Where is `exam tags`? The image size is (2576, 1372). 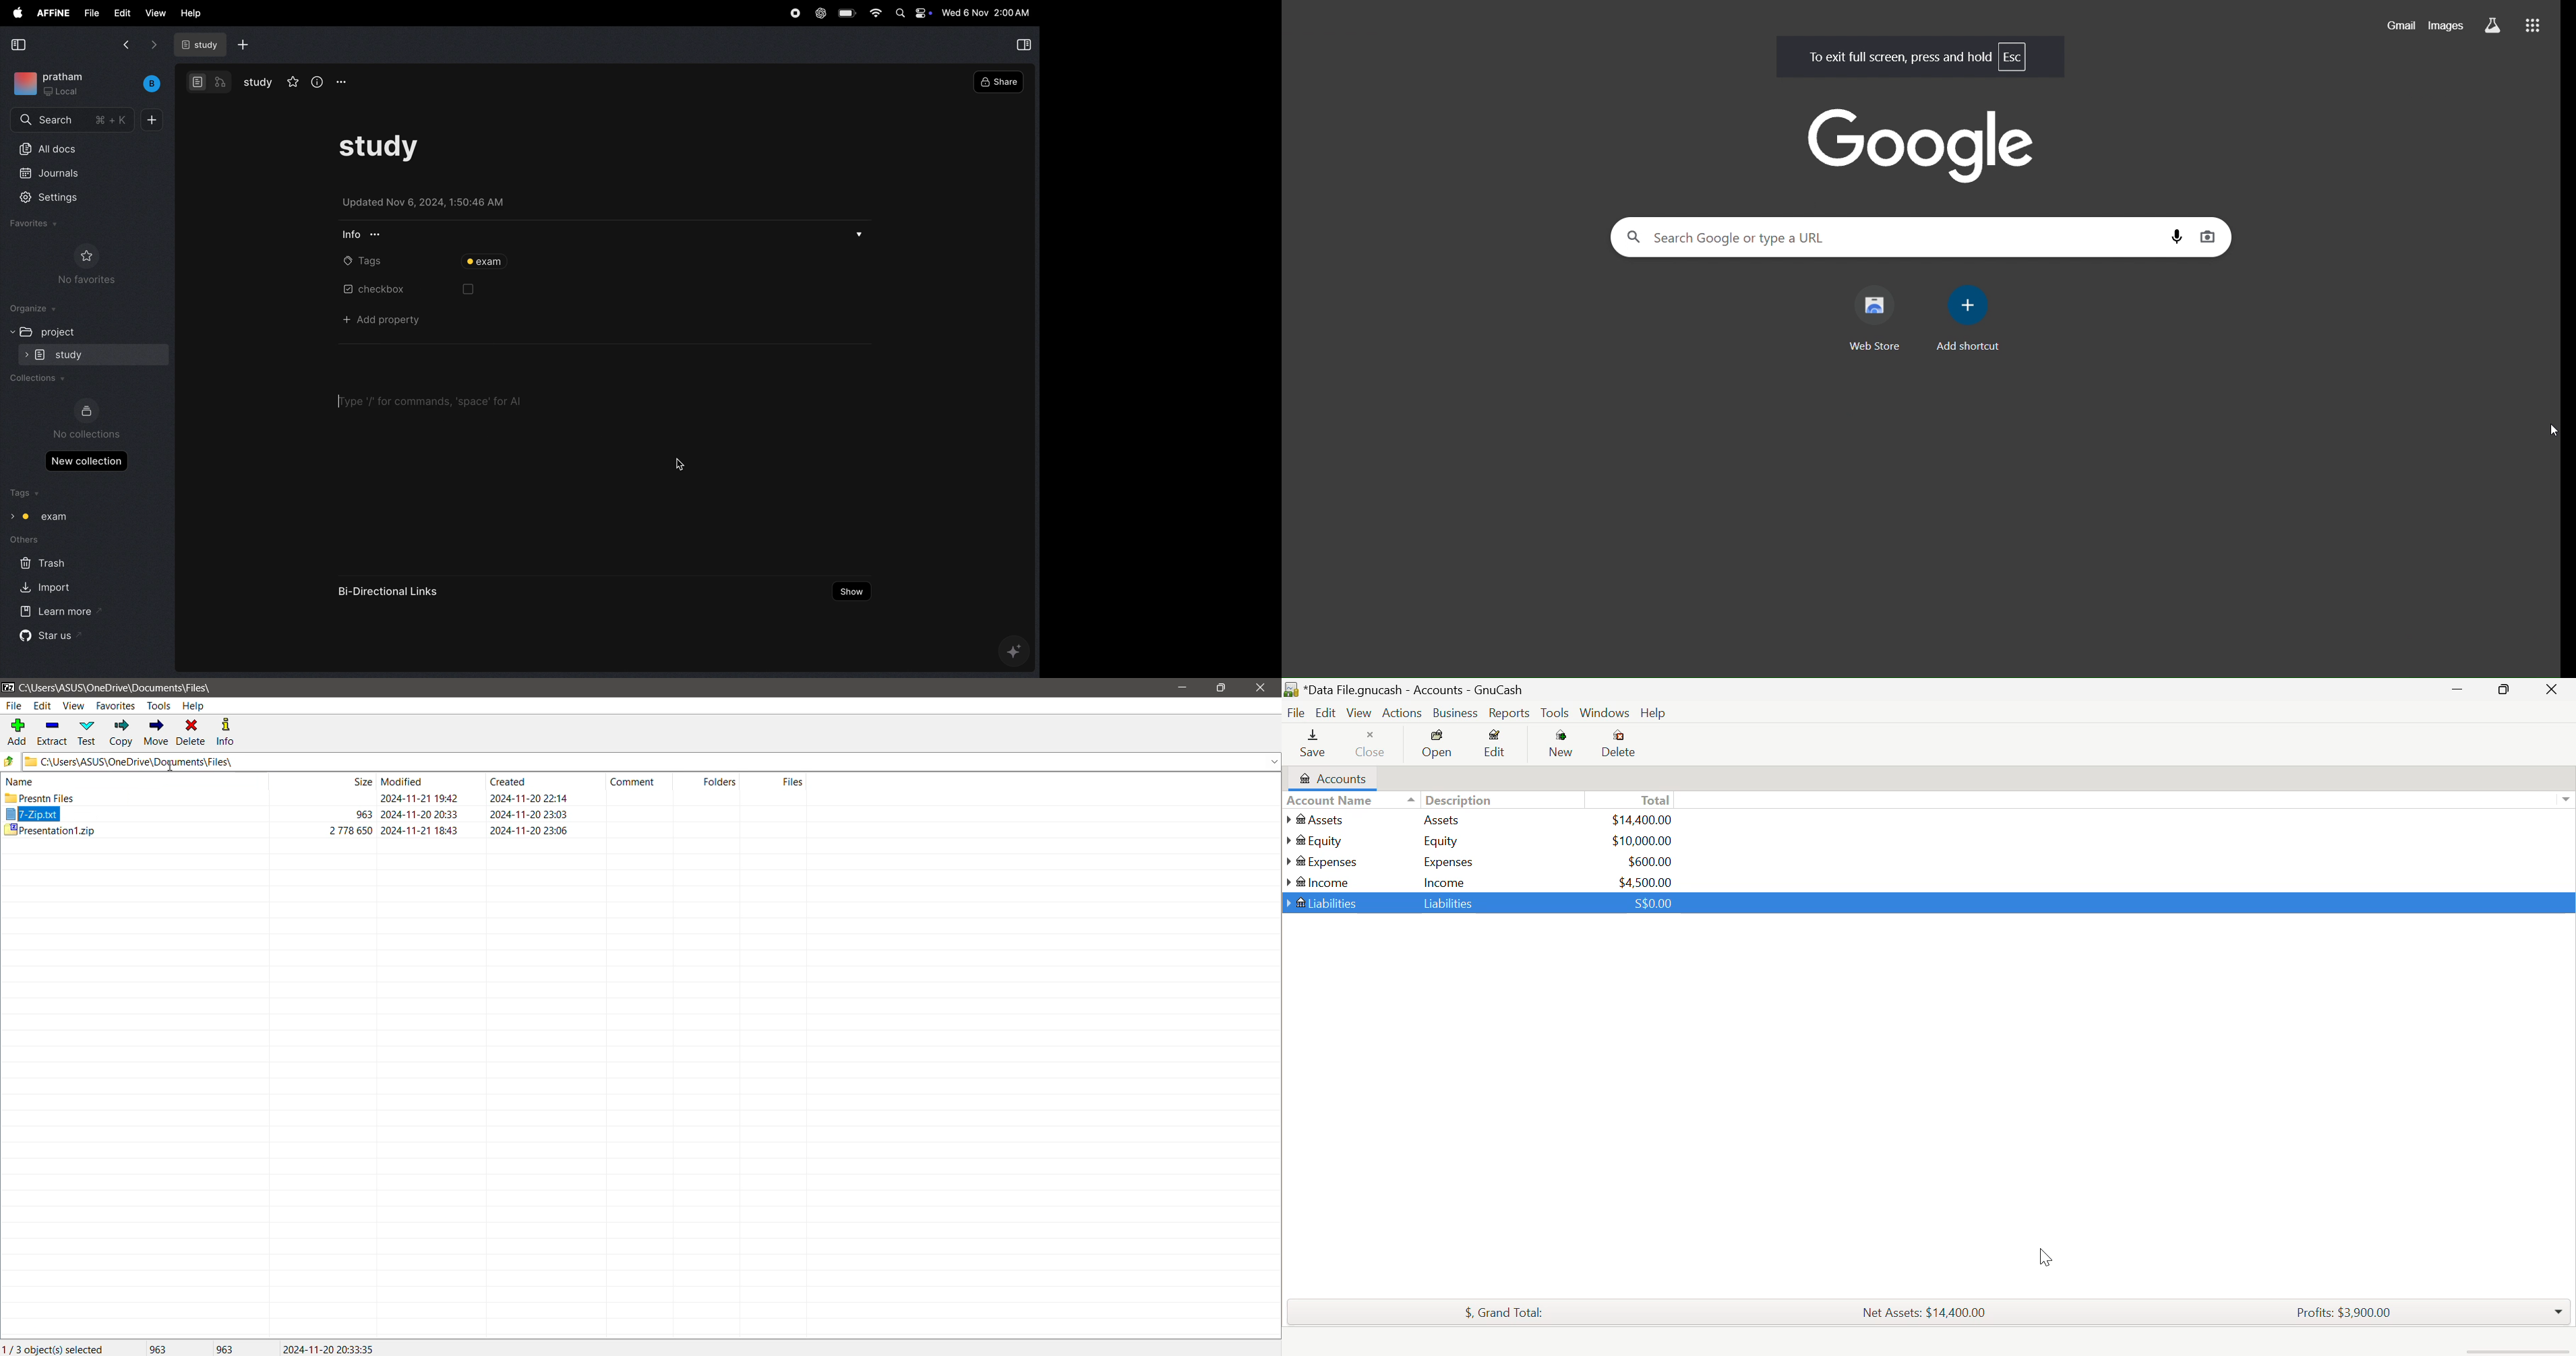 exam tags is located at coordinates (46, 518).